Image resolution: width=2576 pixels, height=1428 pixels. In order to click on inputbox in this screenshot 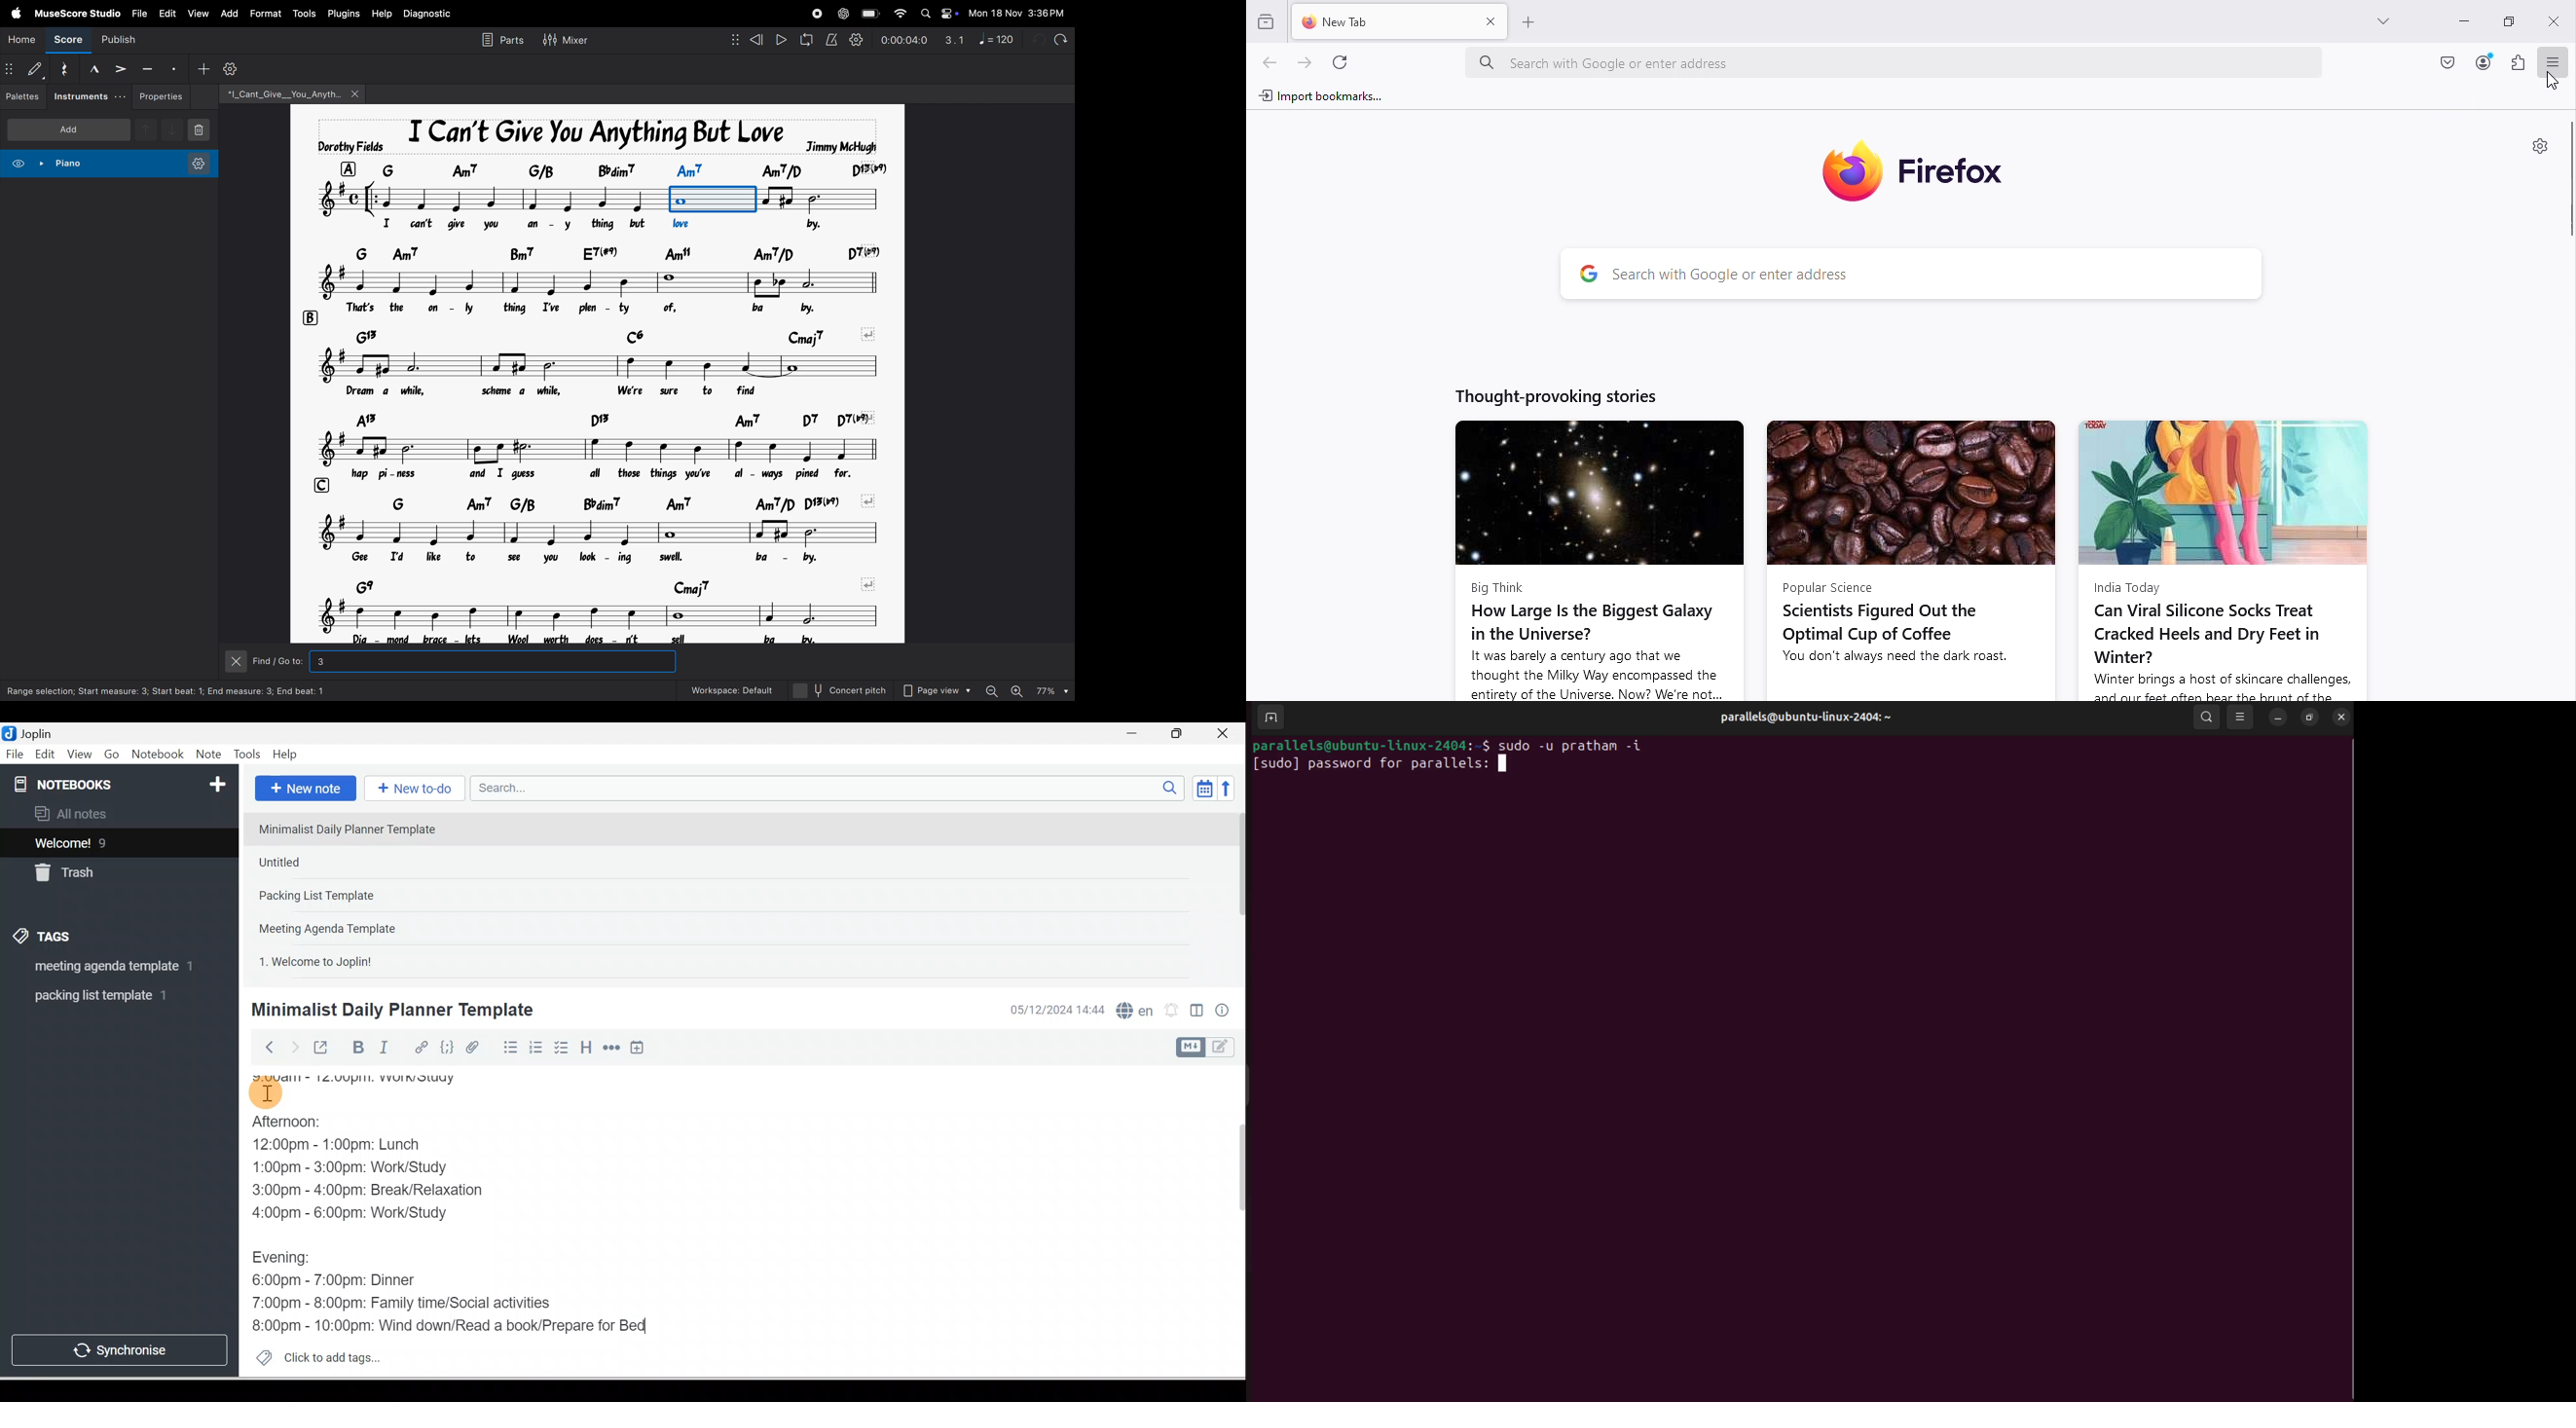, I will do `click(511, 662)`.